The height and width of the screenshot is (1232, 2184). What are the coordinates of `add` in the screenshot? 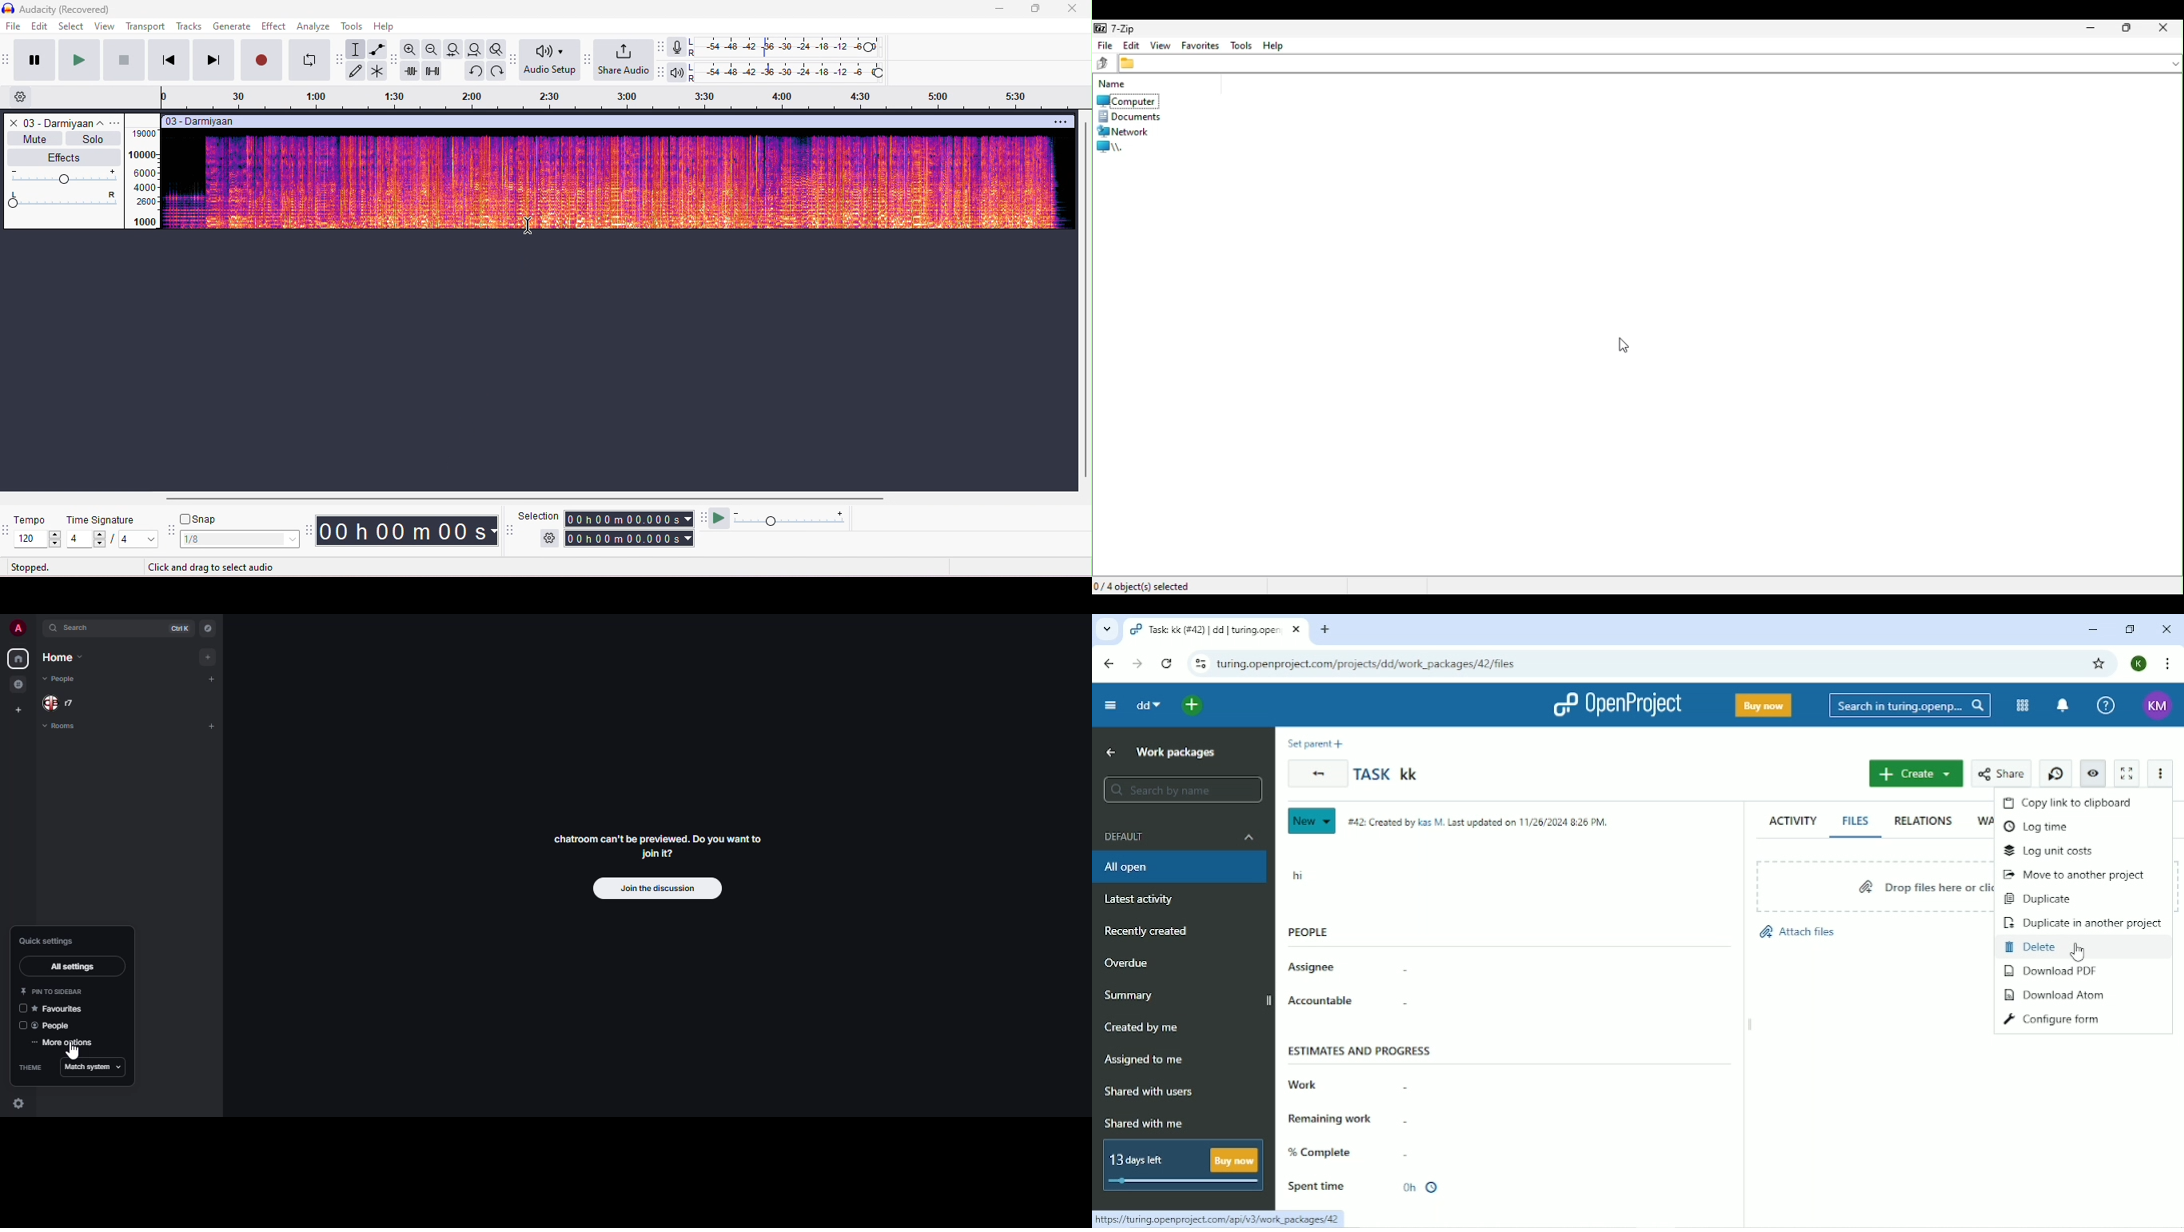 It's located at (212, 679).